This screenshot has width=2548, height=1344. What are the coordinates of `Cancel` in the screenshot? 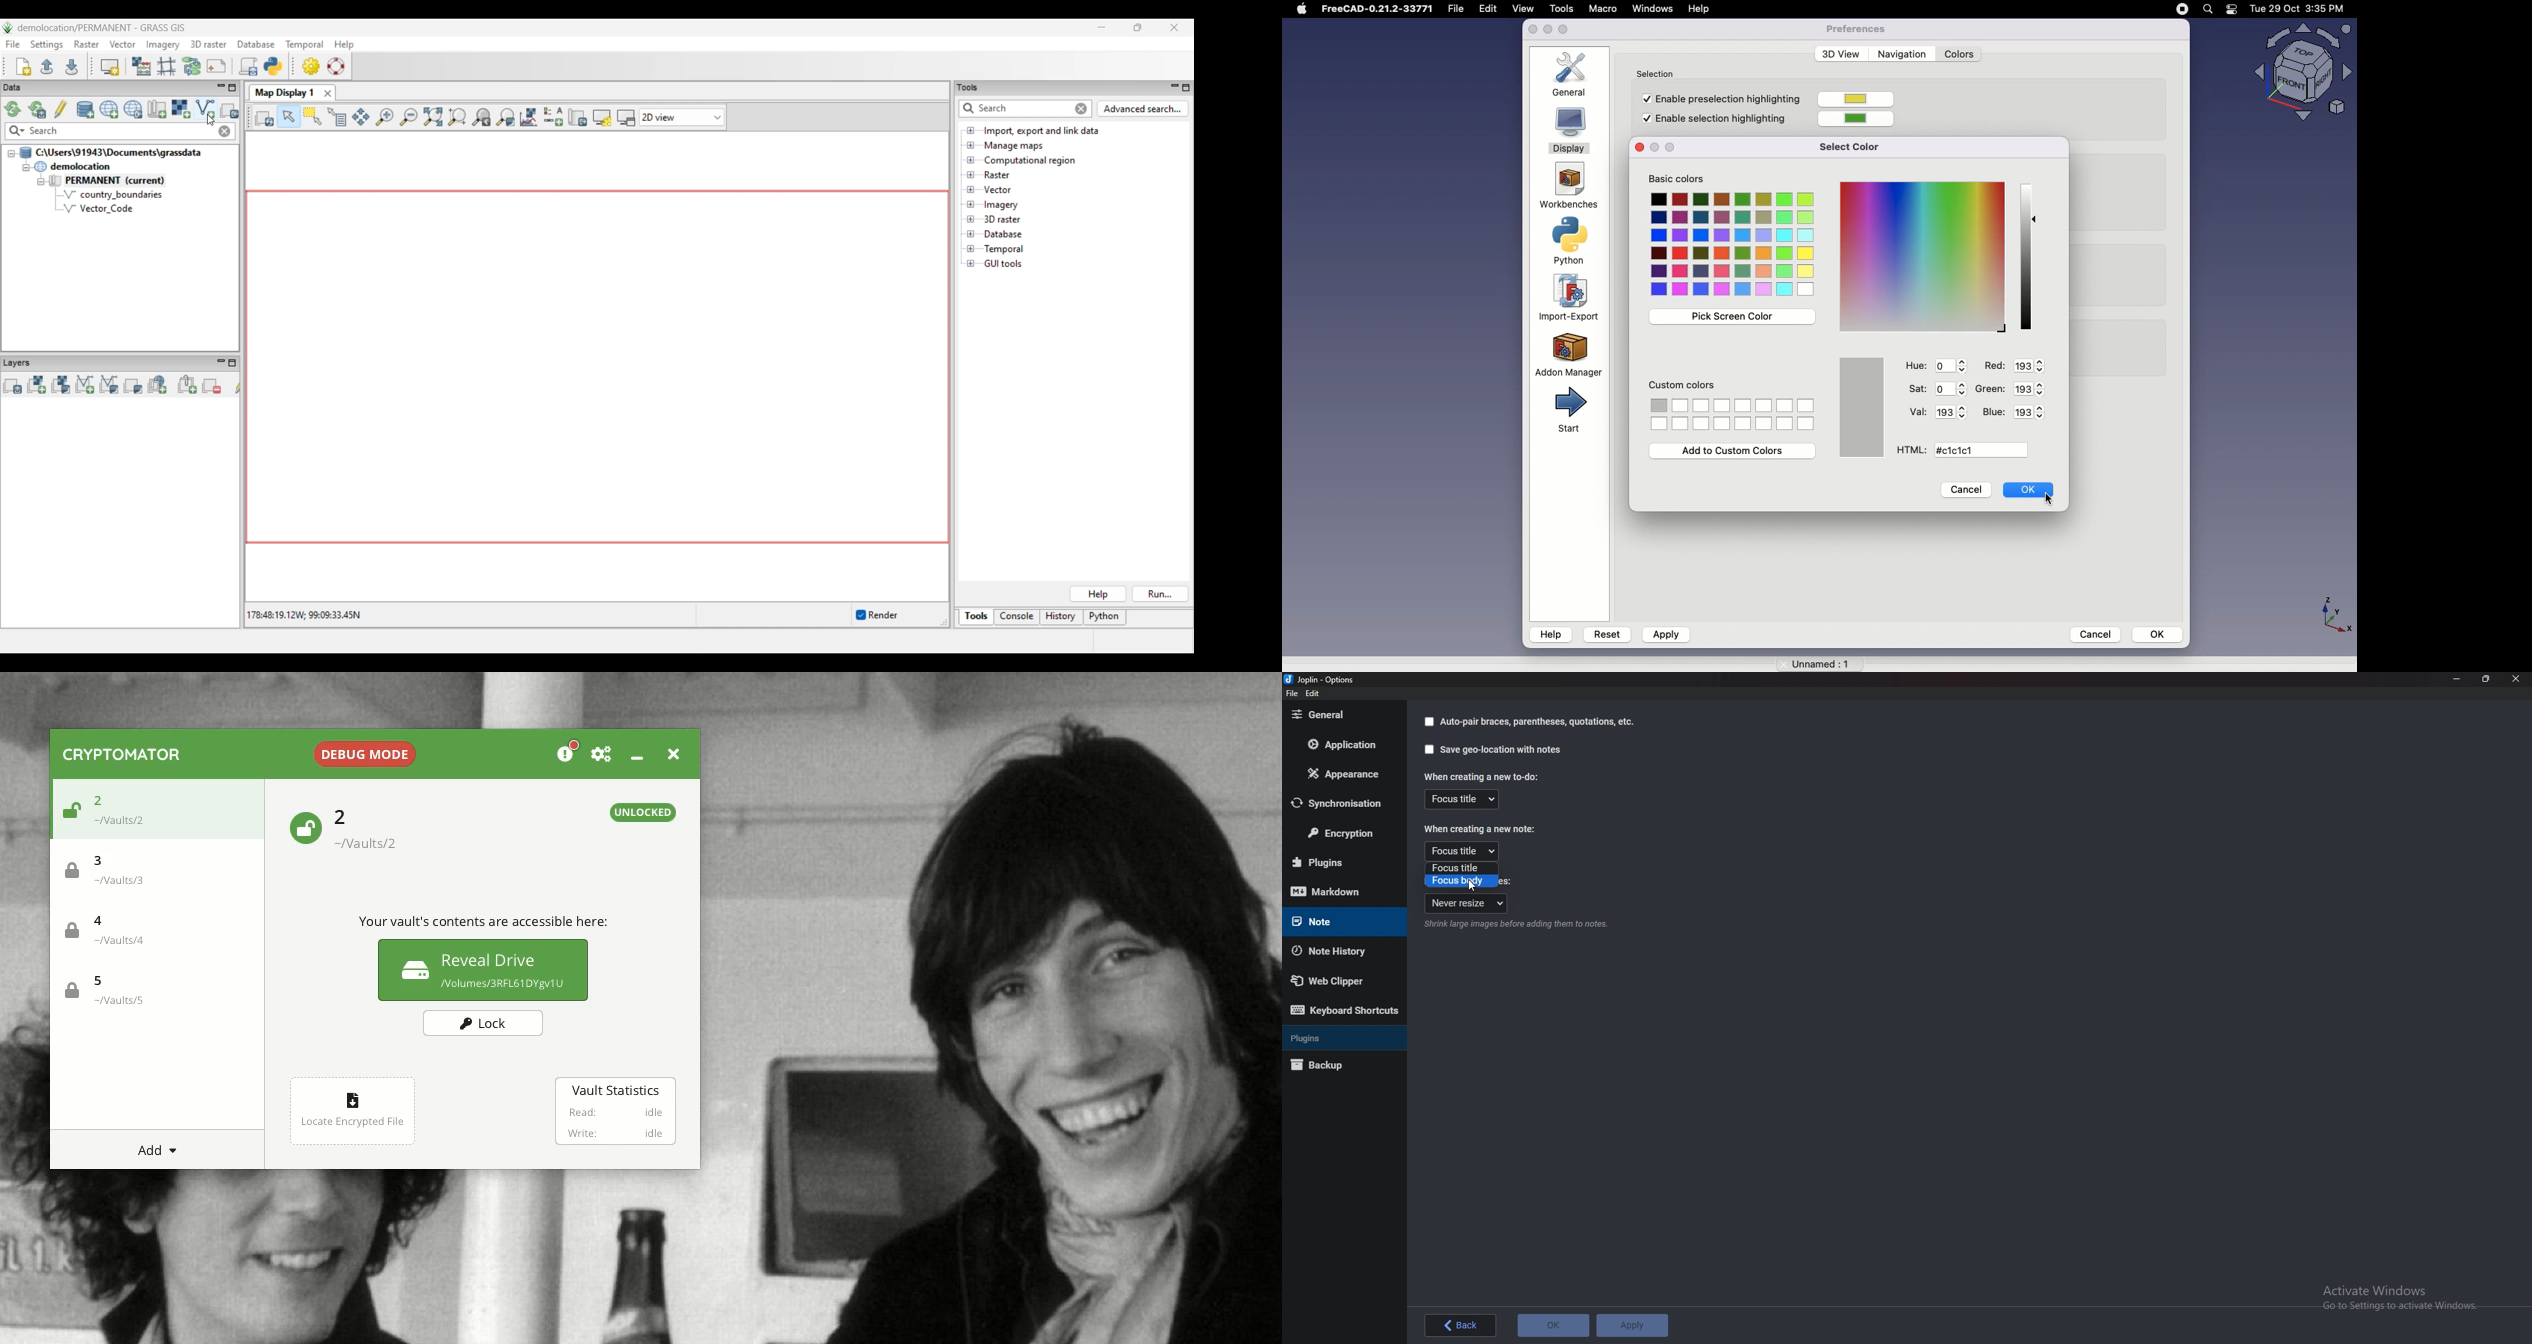 It's located at (1967, 491).